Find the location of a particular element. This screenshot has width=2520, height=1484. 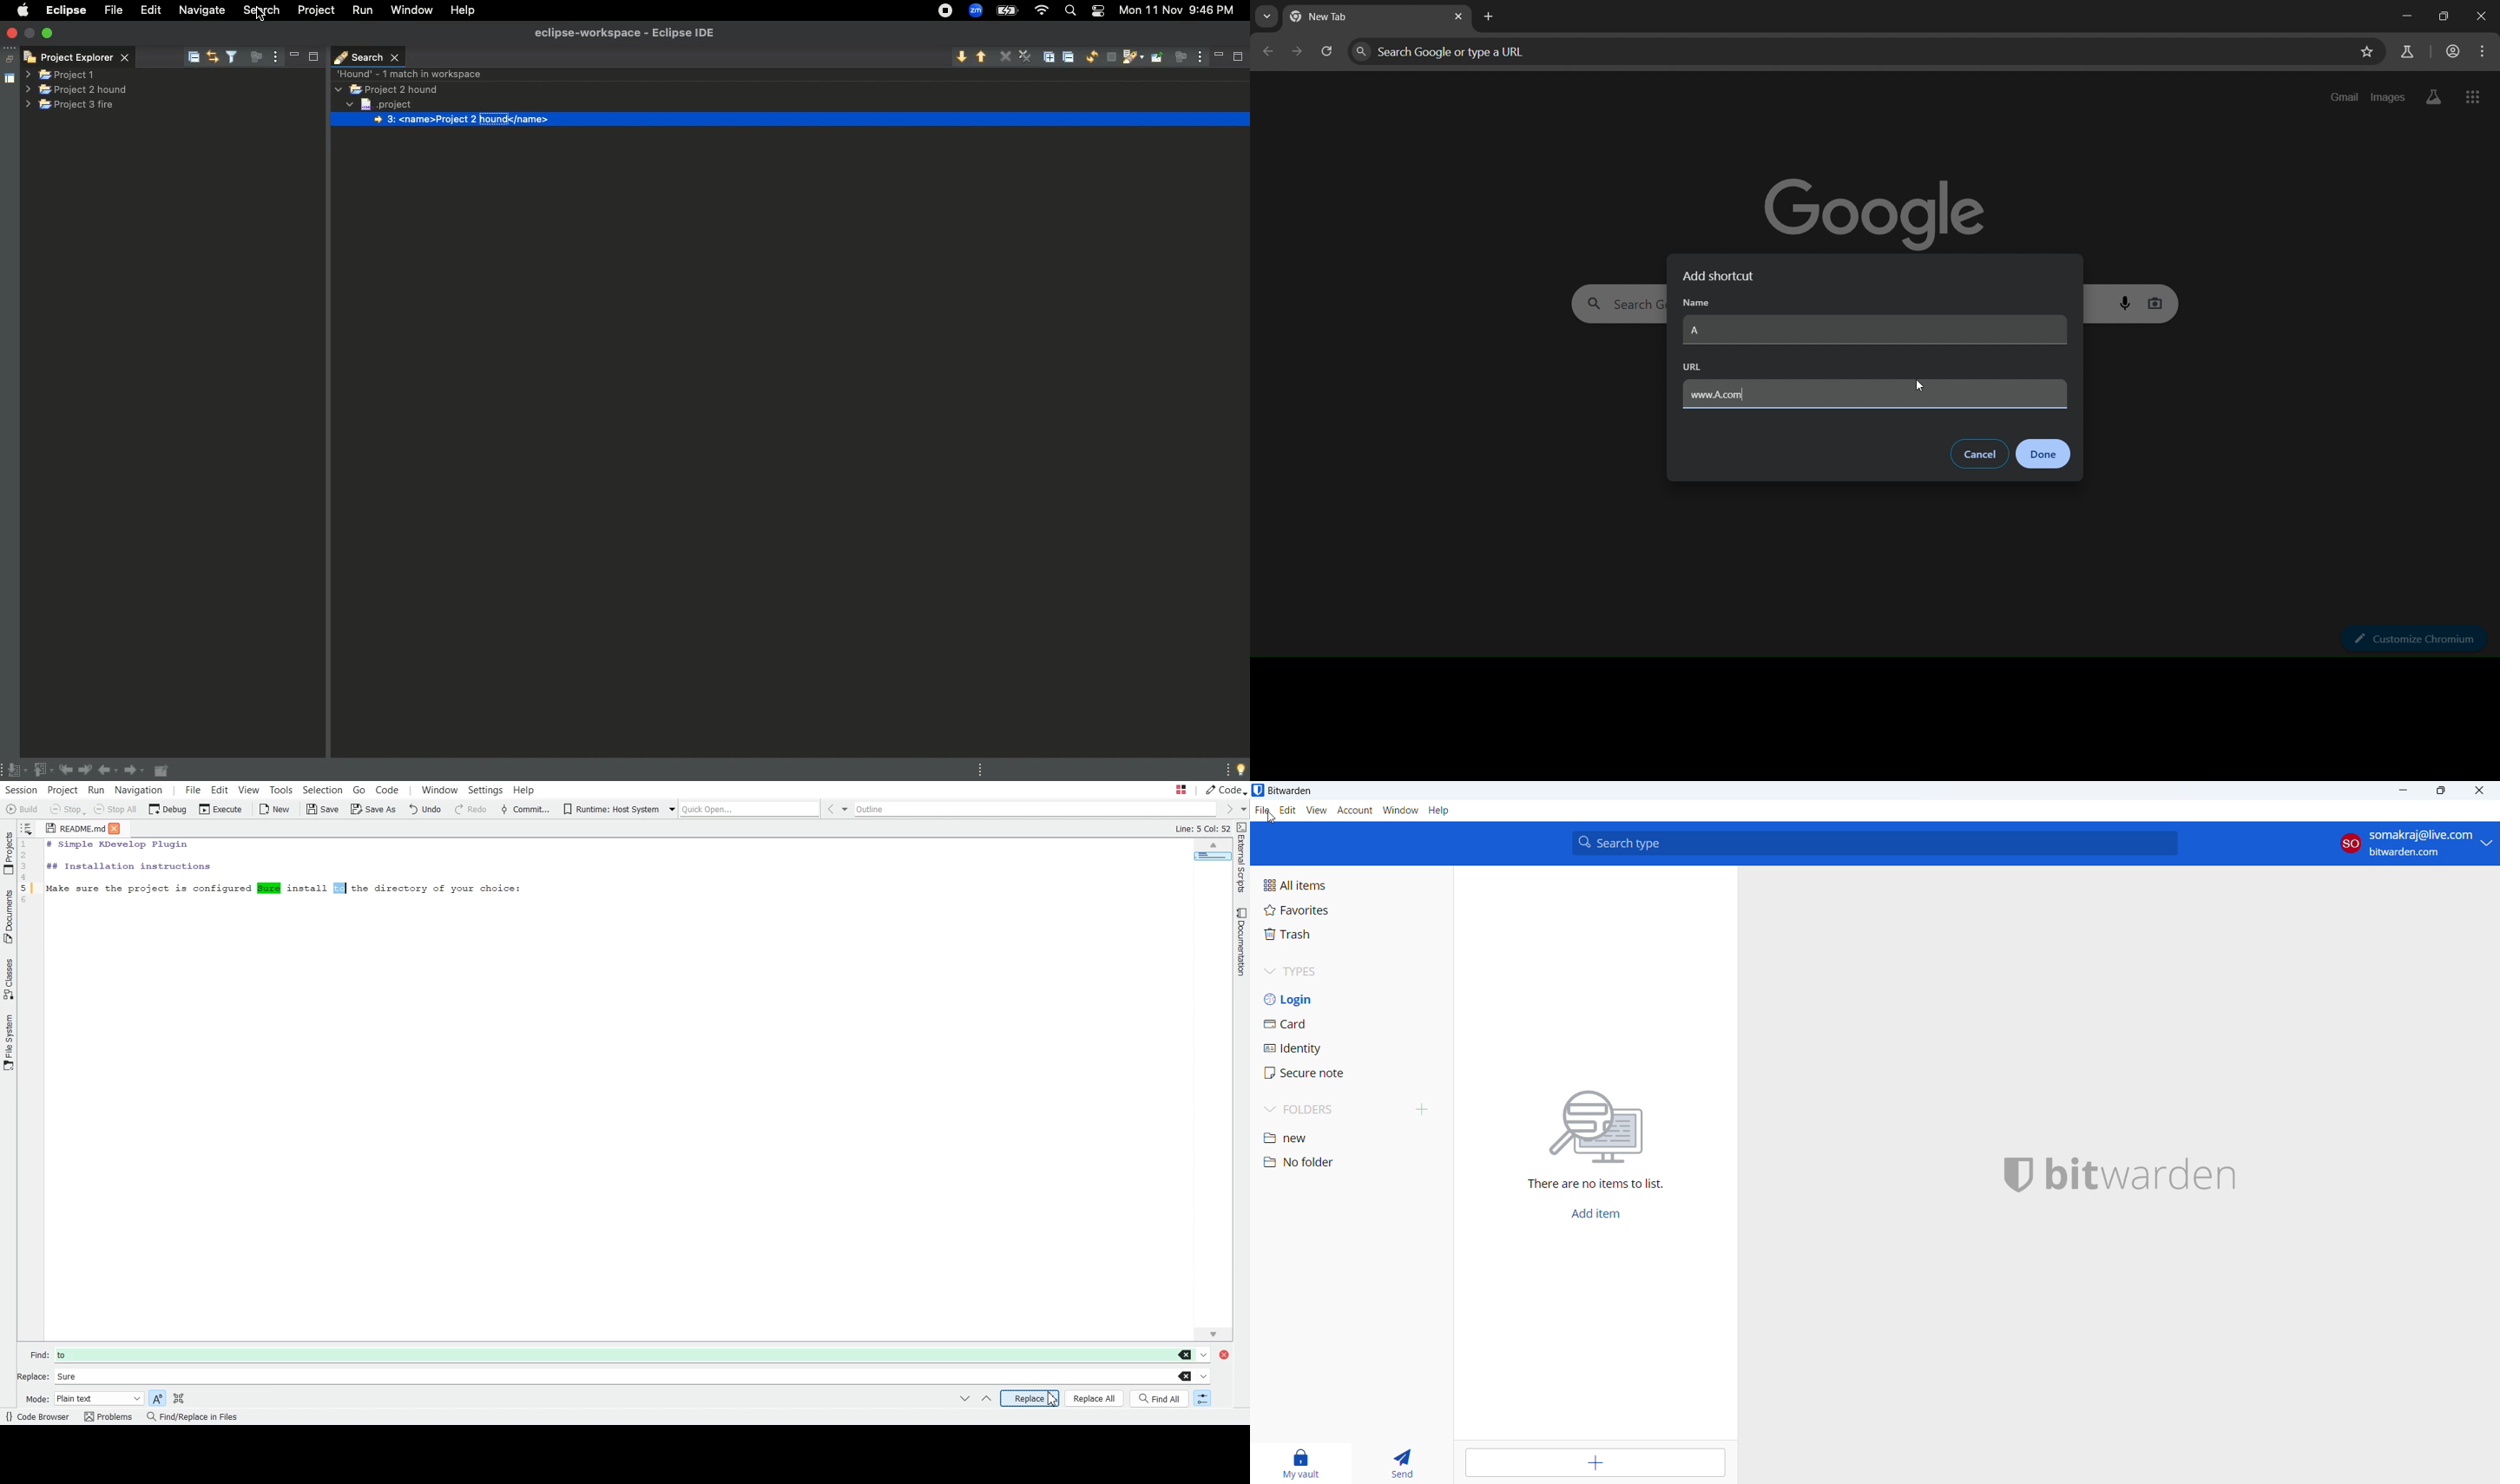

Documentation is located at coordinates (1238, 943).